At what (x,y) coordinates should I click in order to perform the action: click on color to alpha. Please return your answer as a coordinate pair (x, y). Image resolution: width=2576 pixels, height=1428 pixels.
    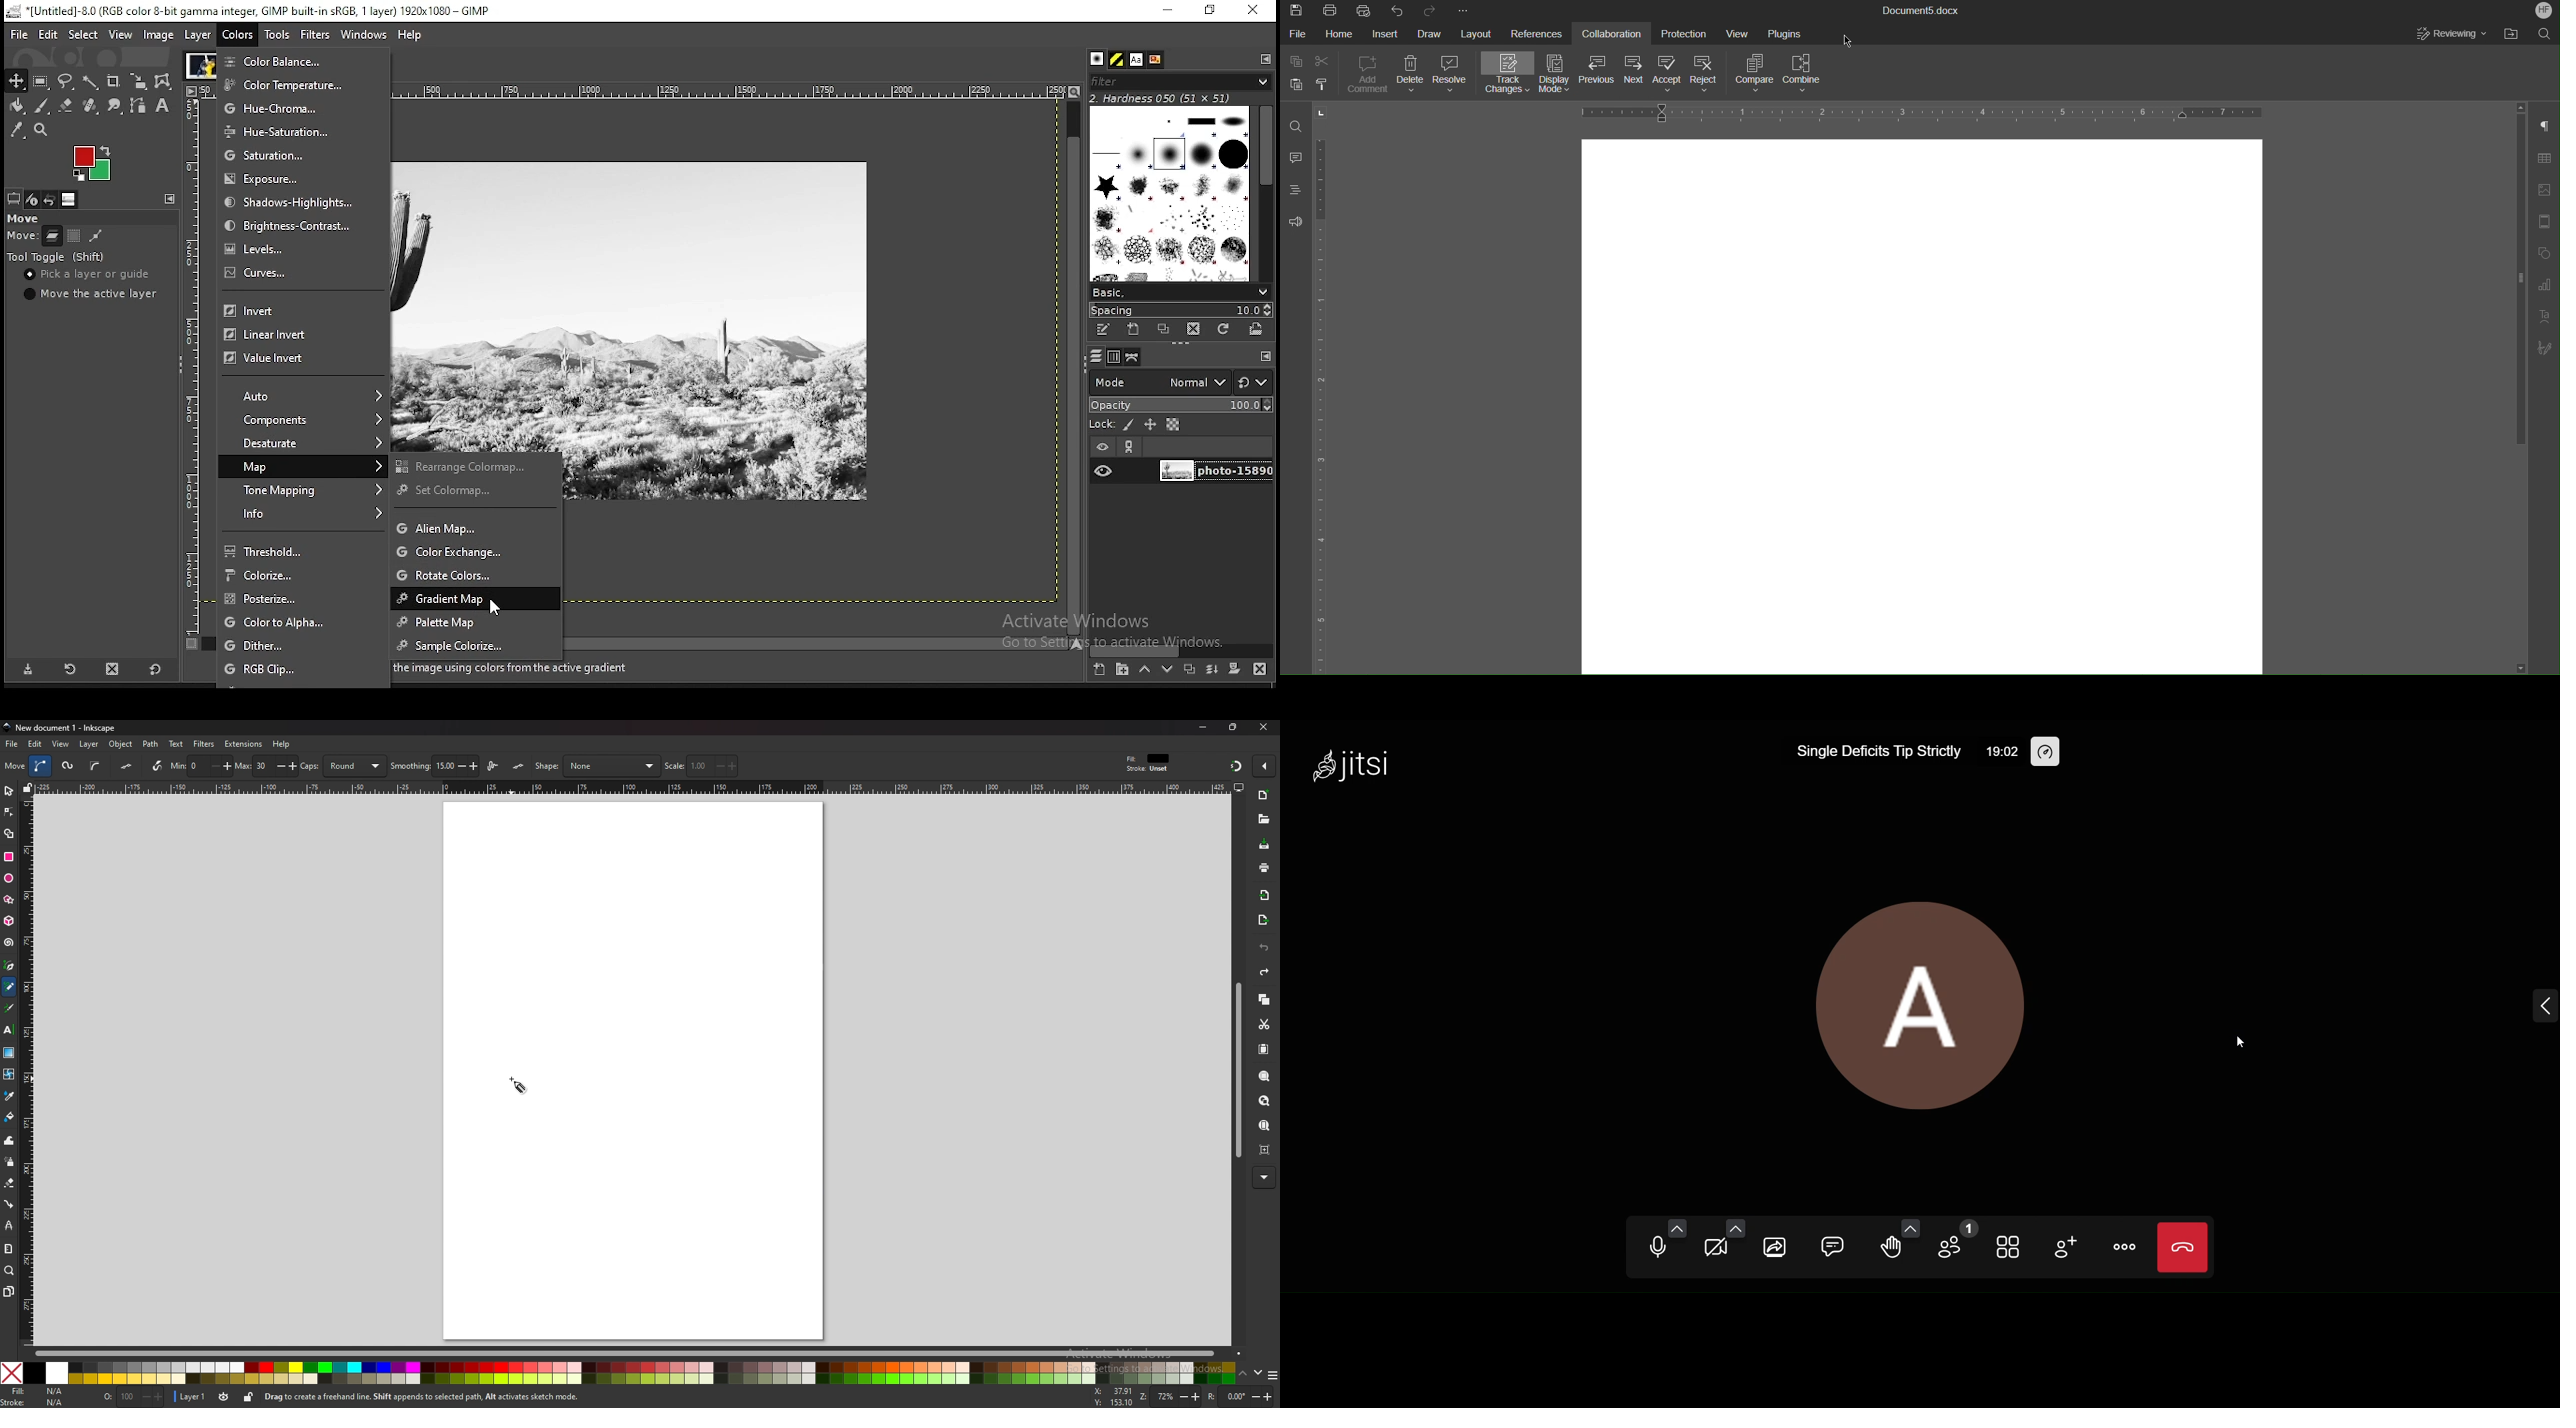
    Looking at the image, I should click on (305, 623).